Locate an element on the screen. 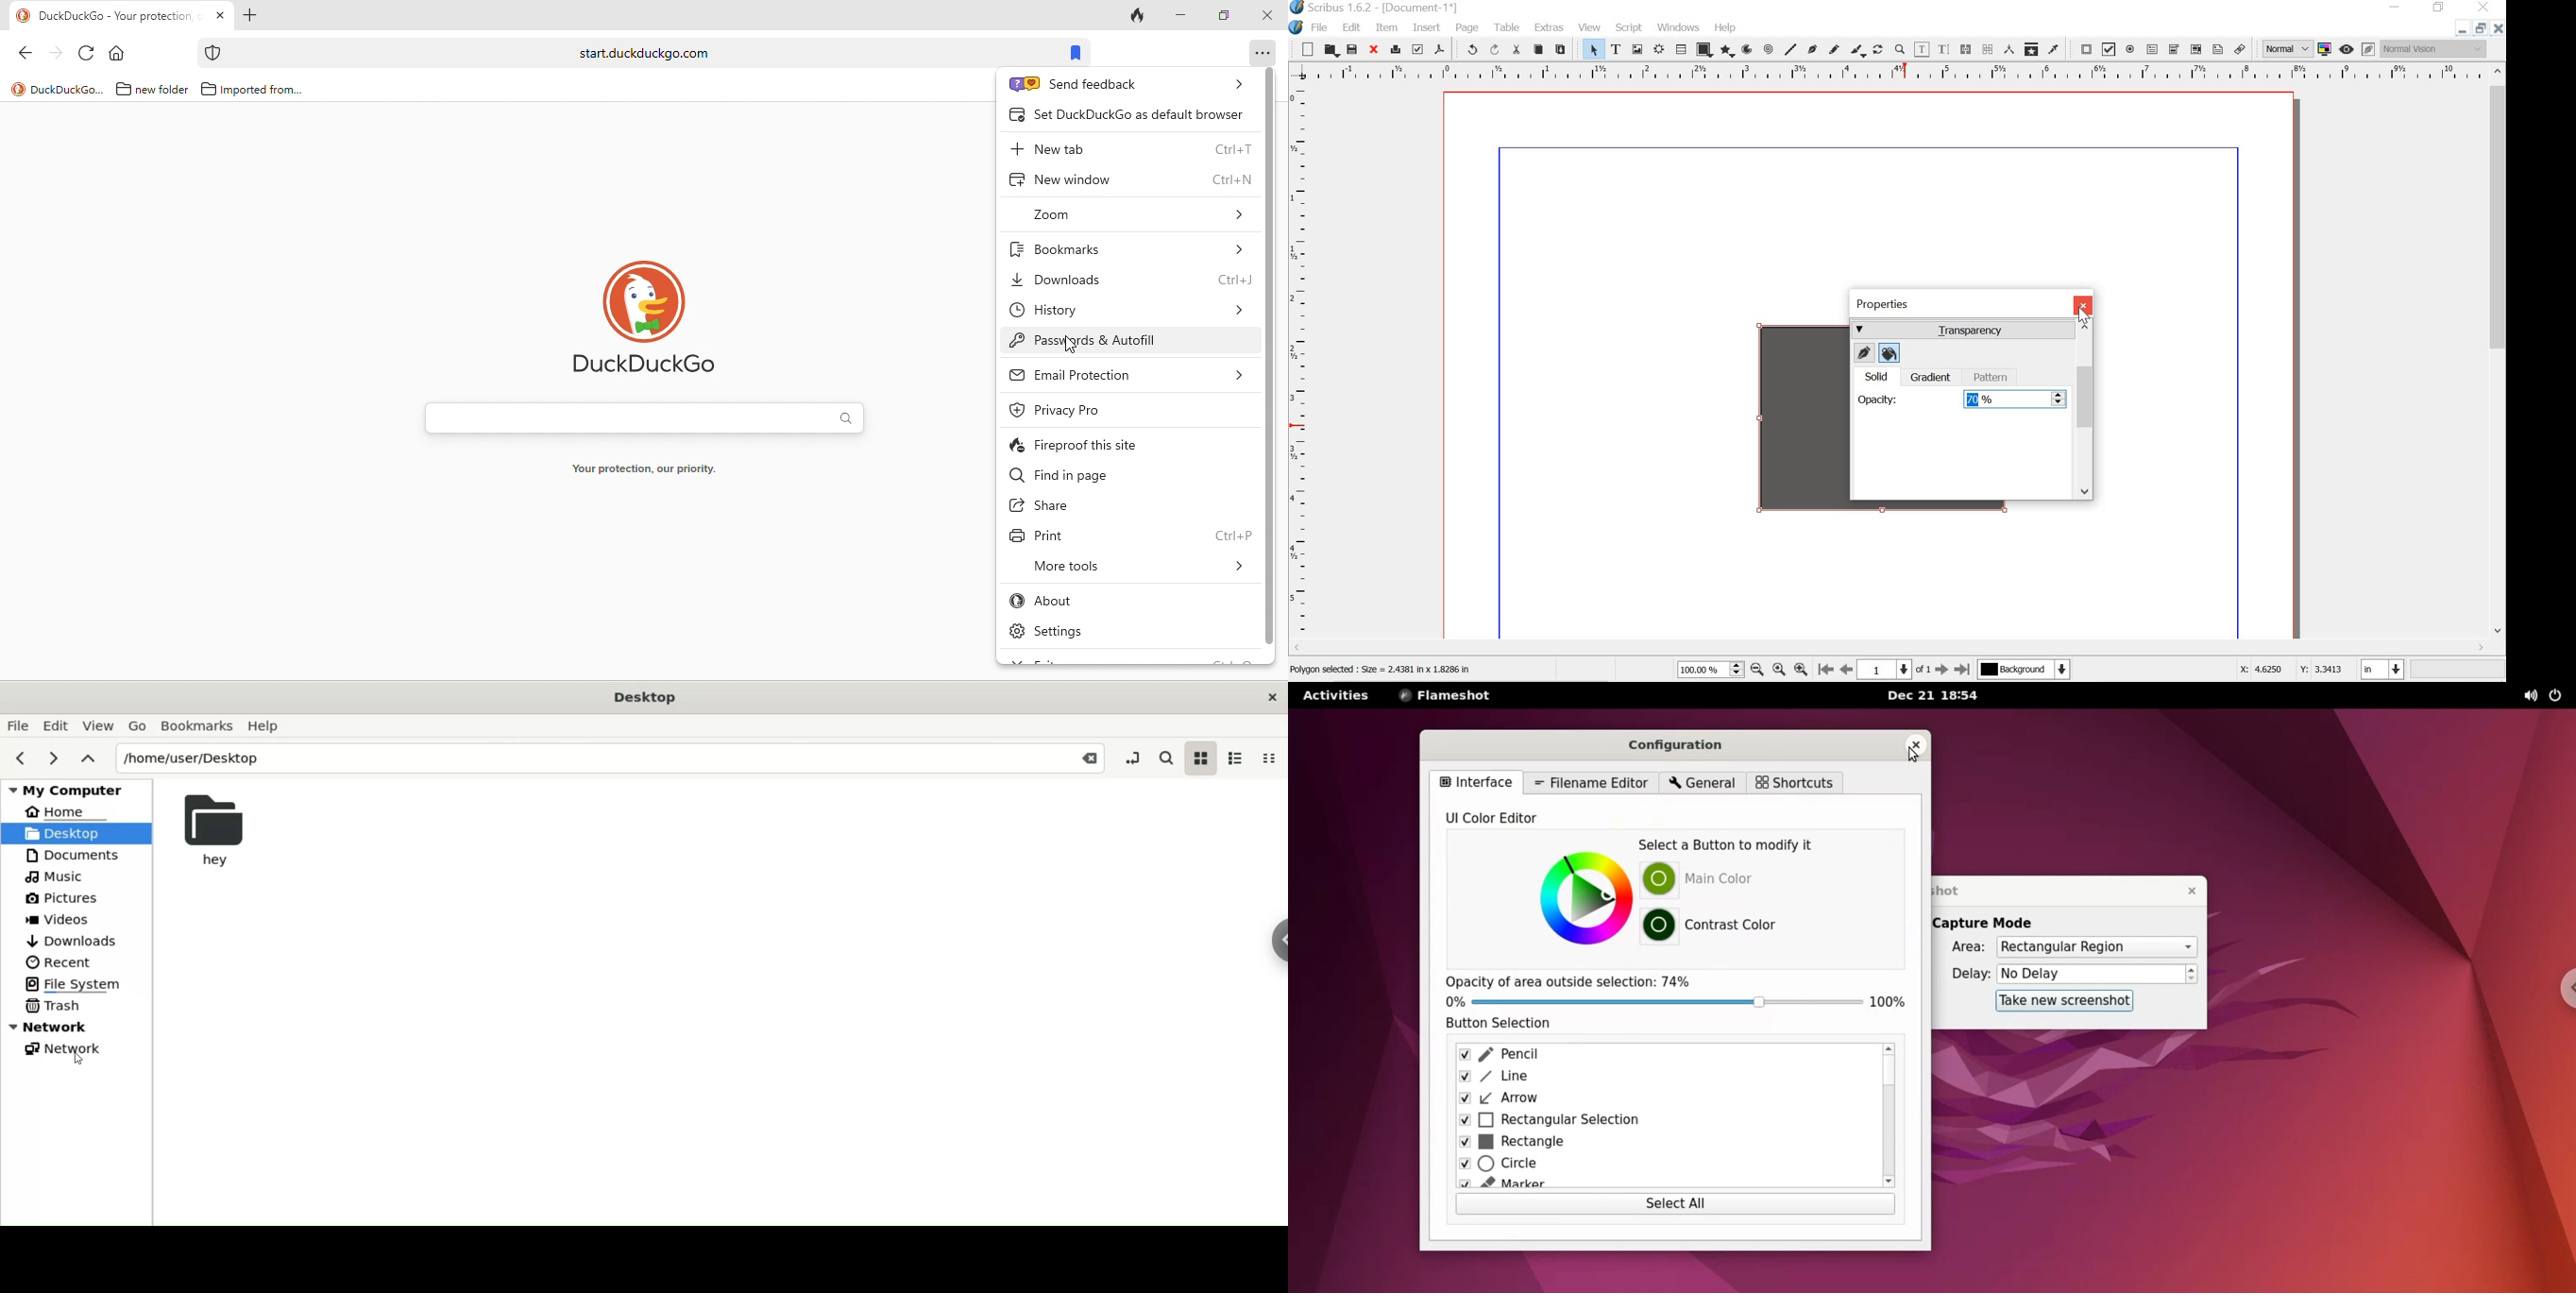 The image size is (2576, 1316). text annotation is located at coordinates (2219, 50).